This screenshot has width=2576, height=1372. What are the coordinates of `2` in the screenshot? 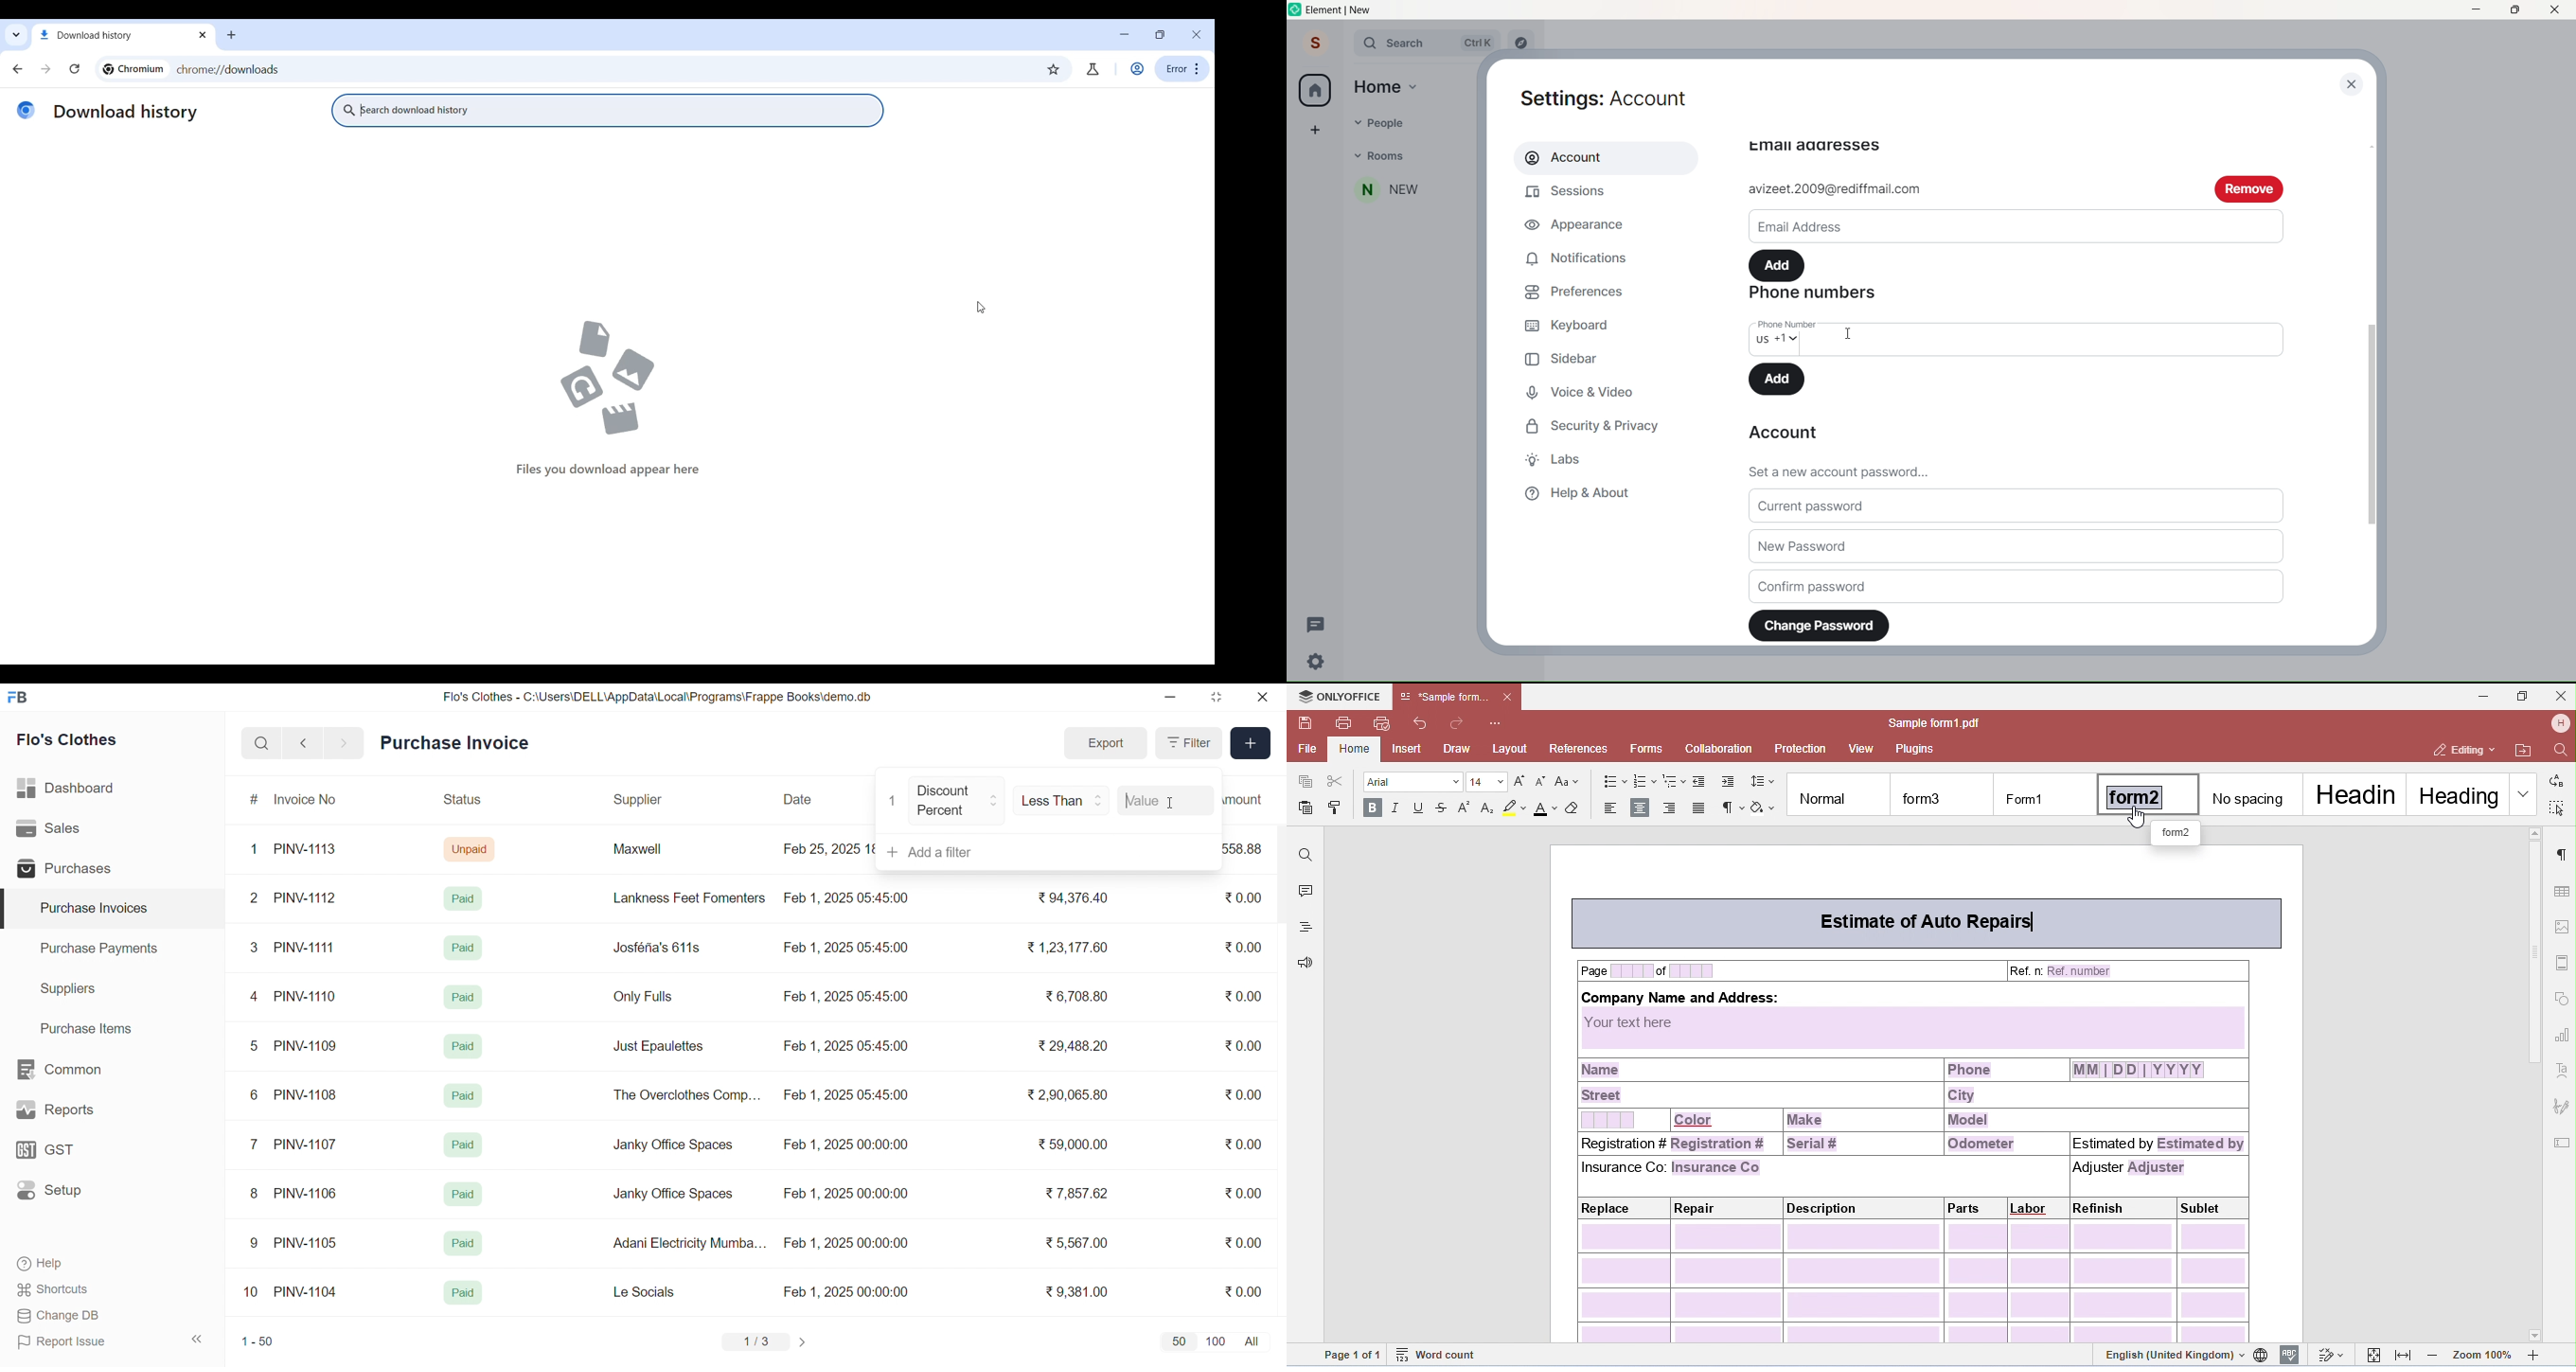 It's located at (256, 900).